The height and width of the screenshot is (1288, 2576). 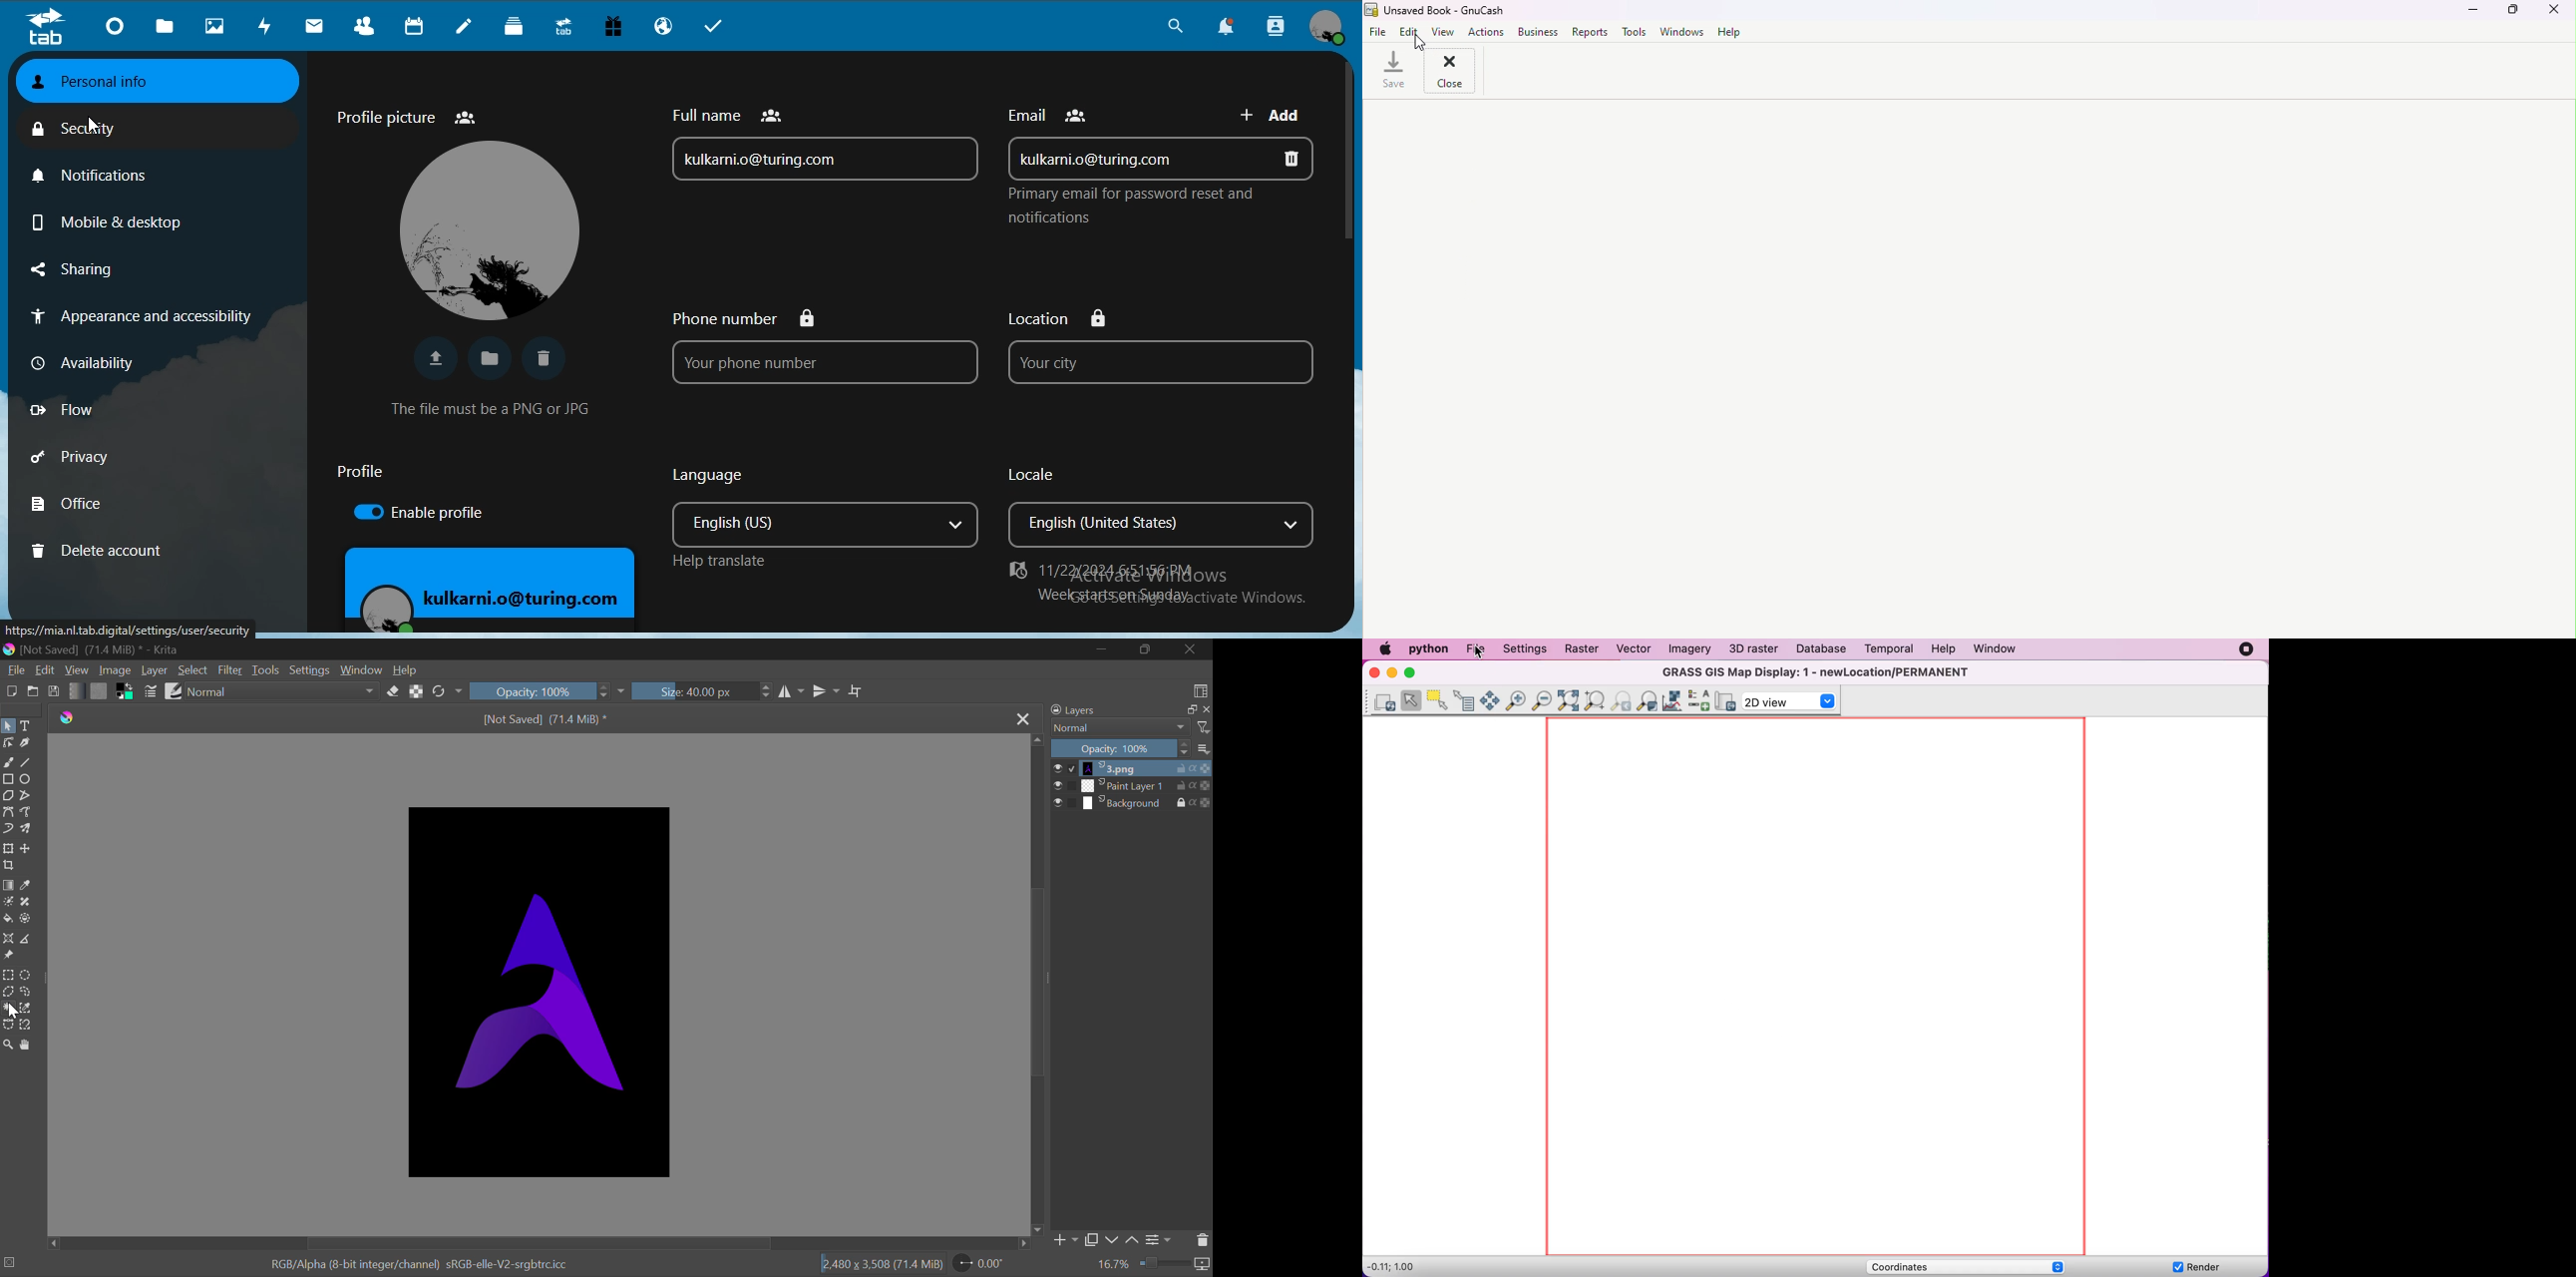 I want to click on search contacts, so click(x=1277, y=27).